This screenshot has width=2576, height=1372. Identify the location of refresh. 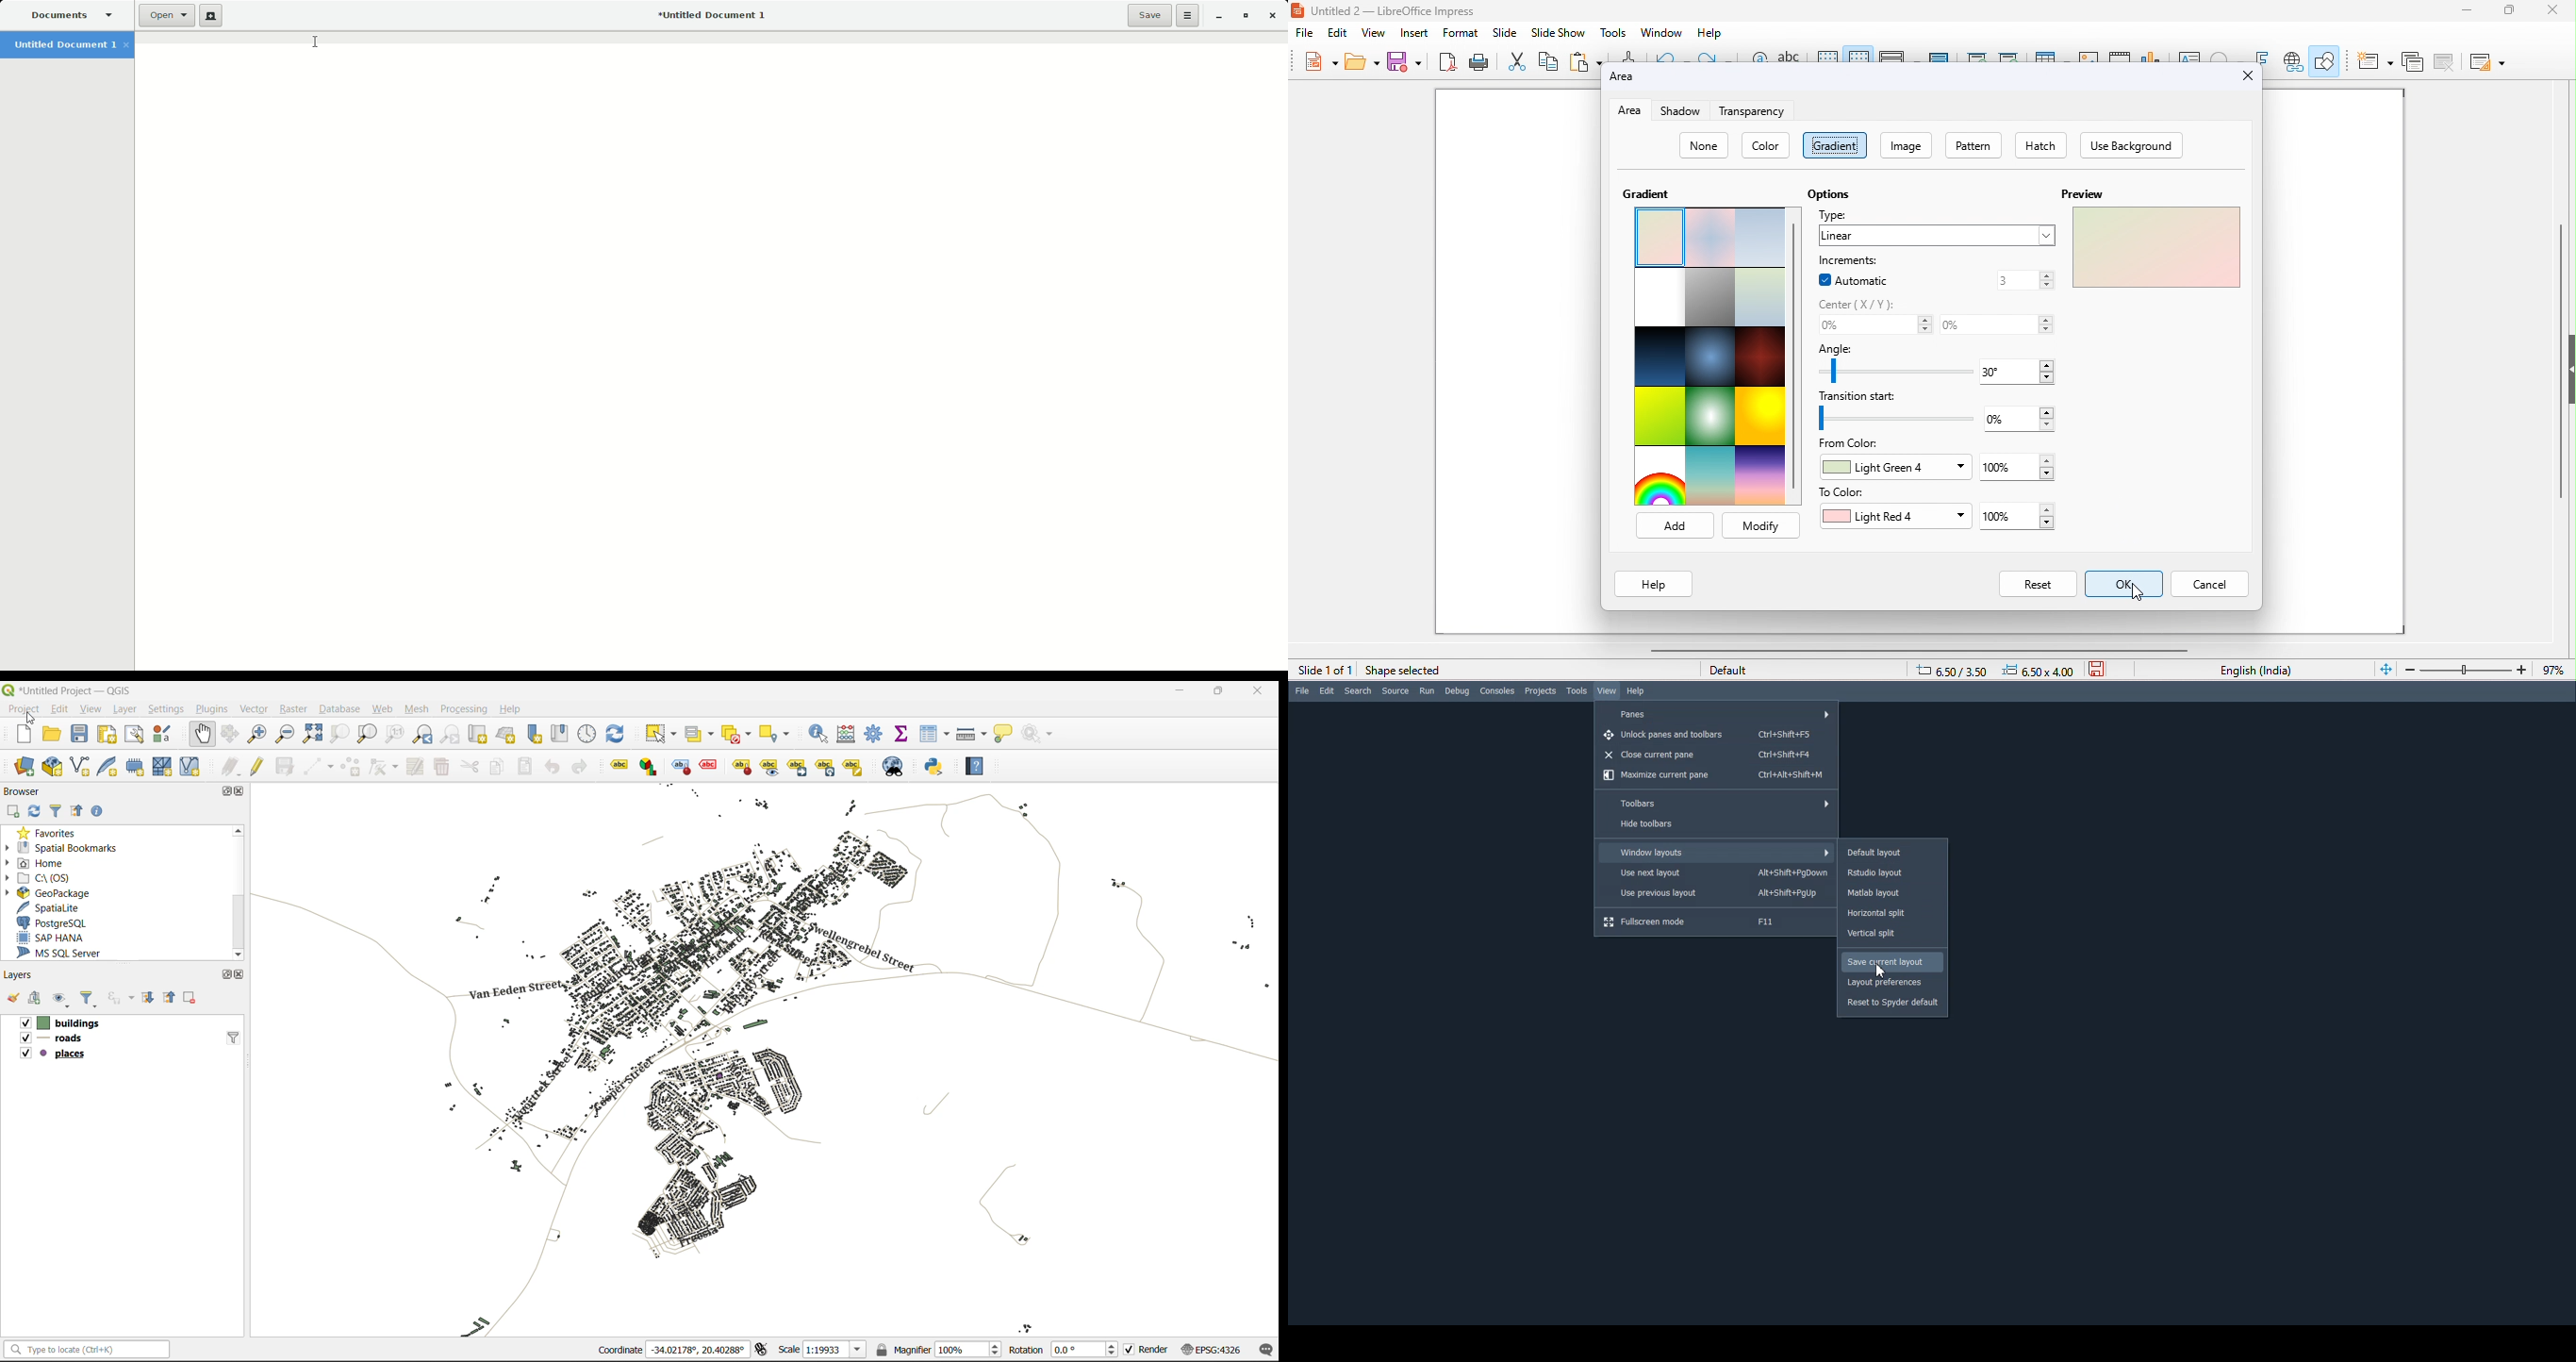
(619, 734).